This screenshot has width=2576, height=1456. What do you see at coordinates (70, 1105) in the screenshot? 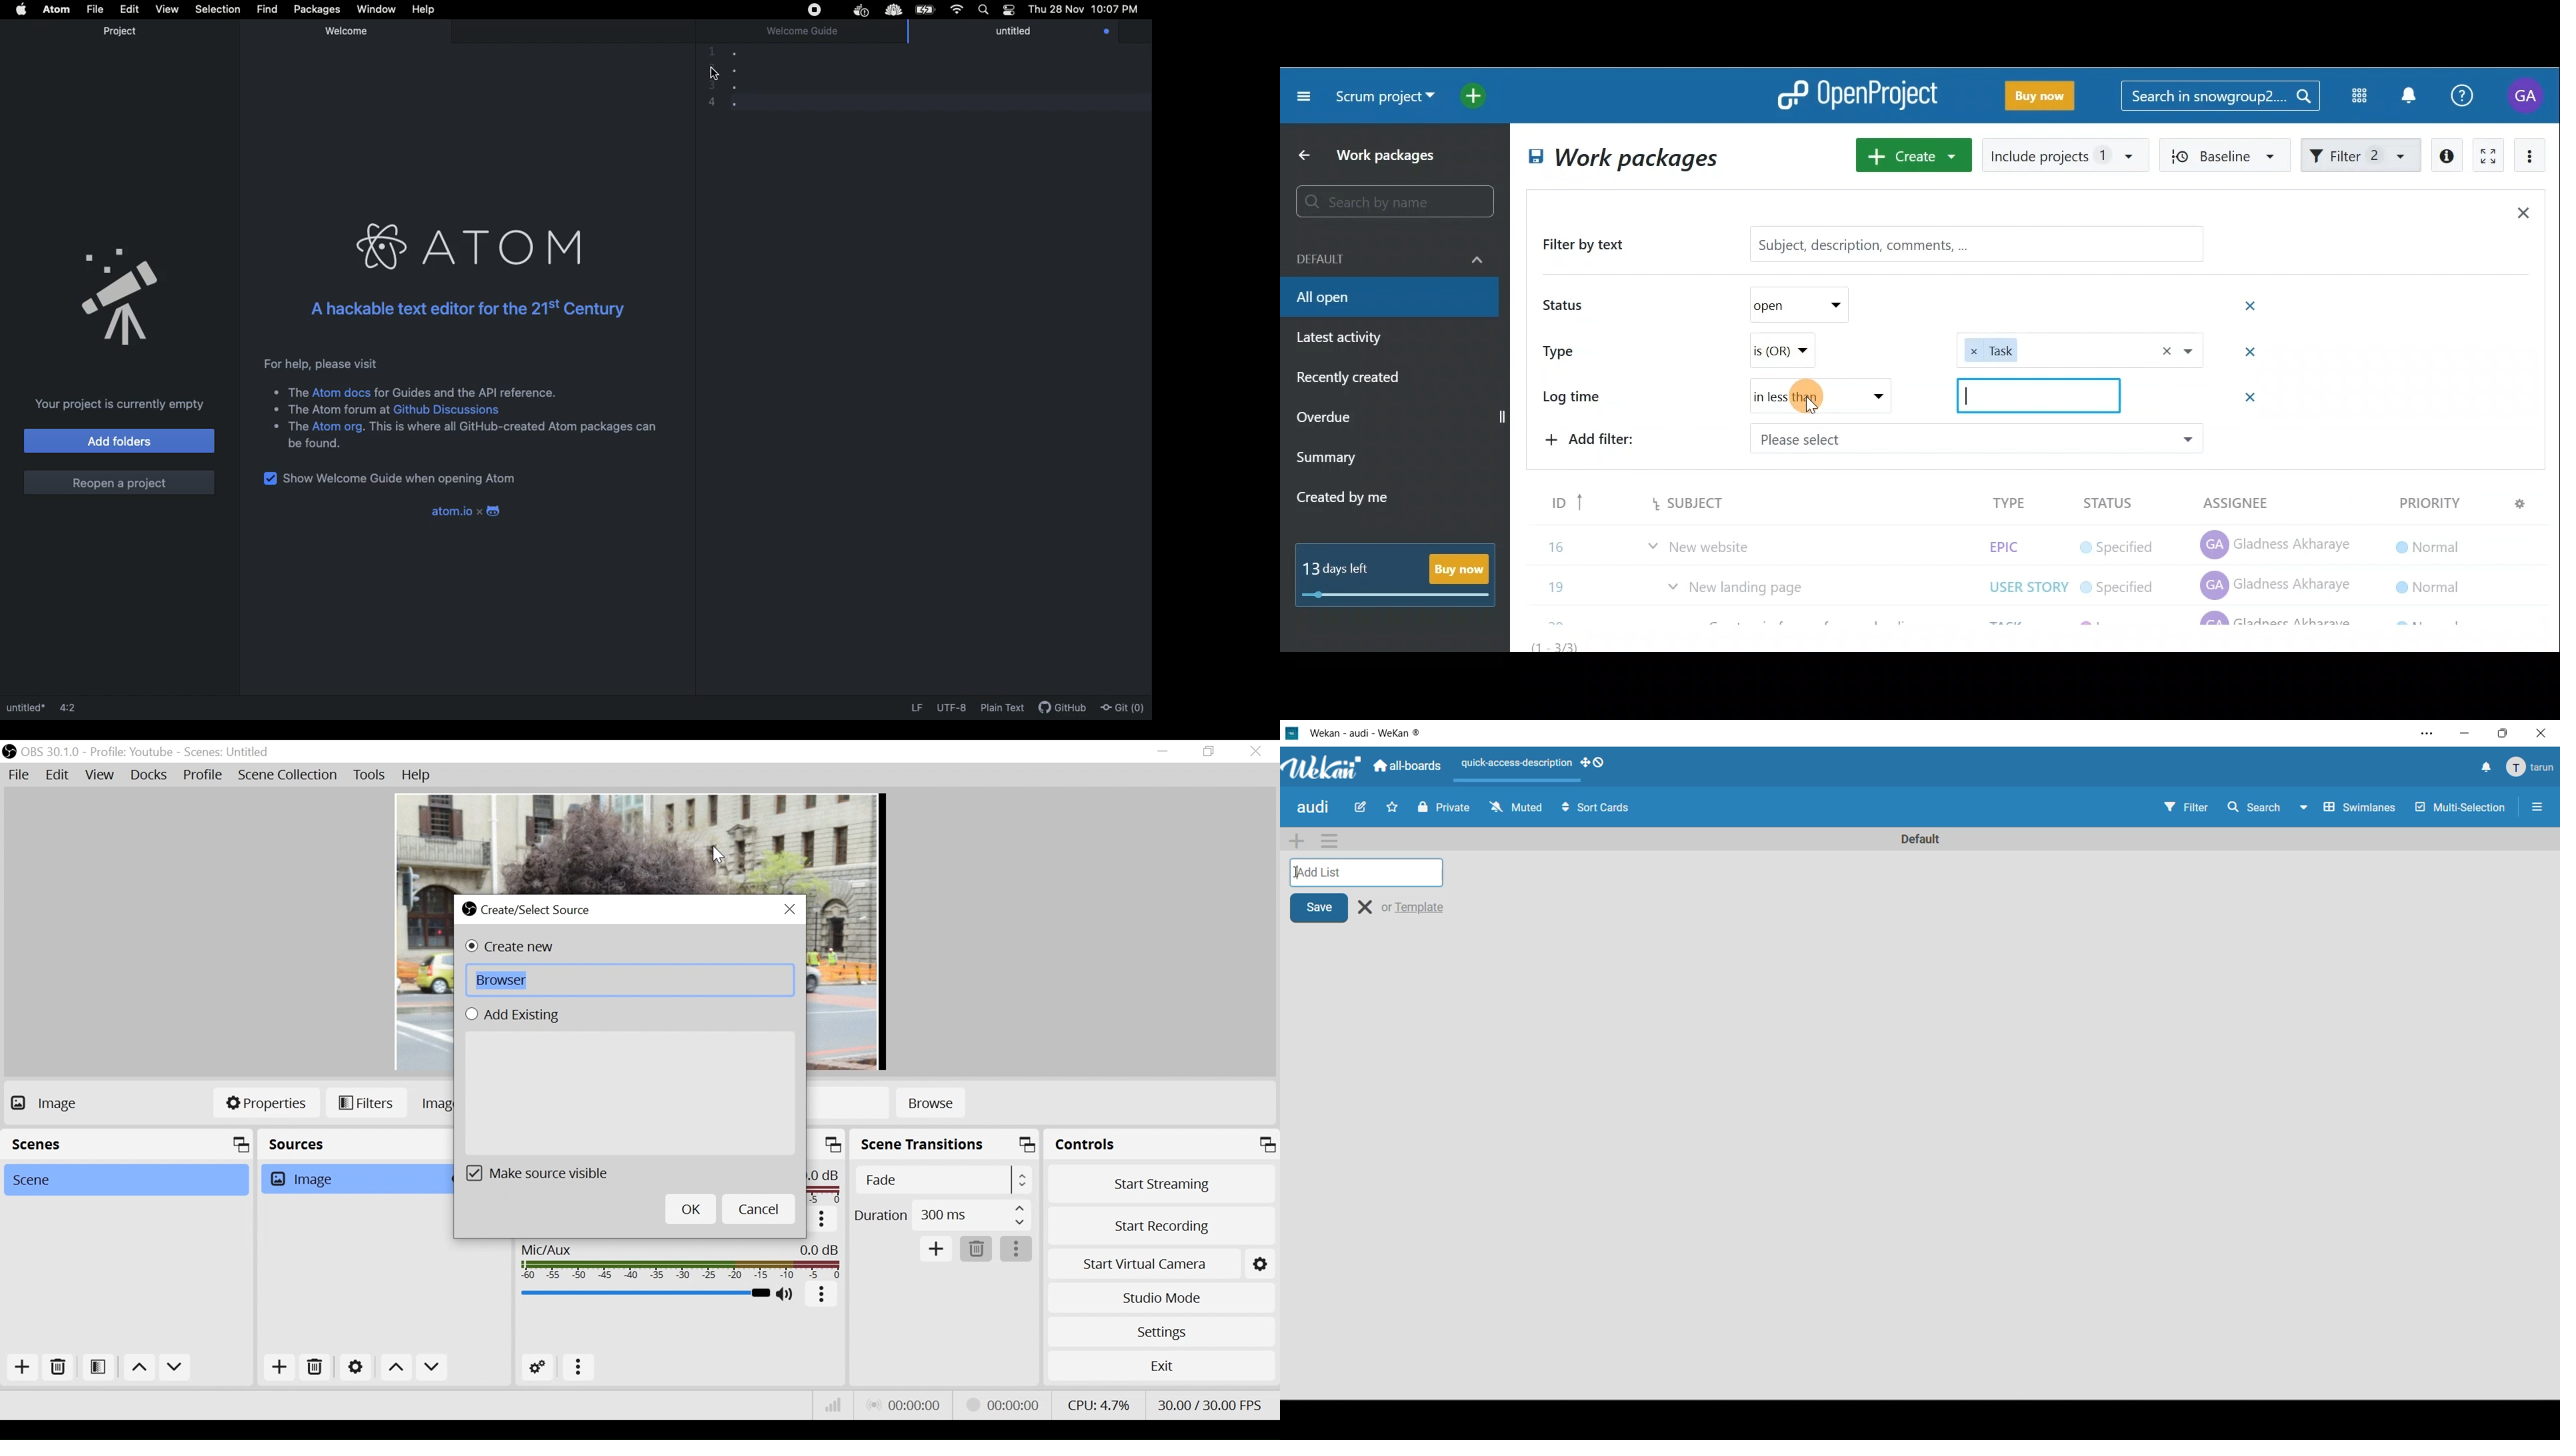
I see `No source Selected` at bounding box center [70, 1105].